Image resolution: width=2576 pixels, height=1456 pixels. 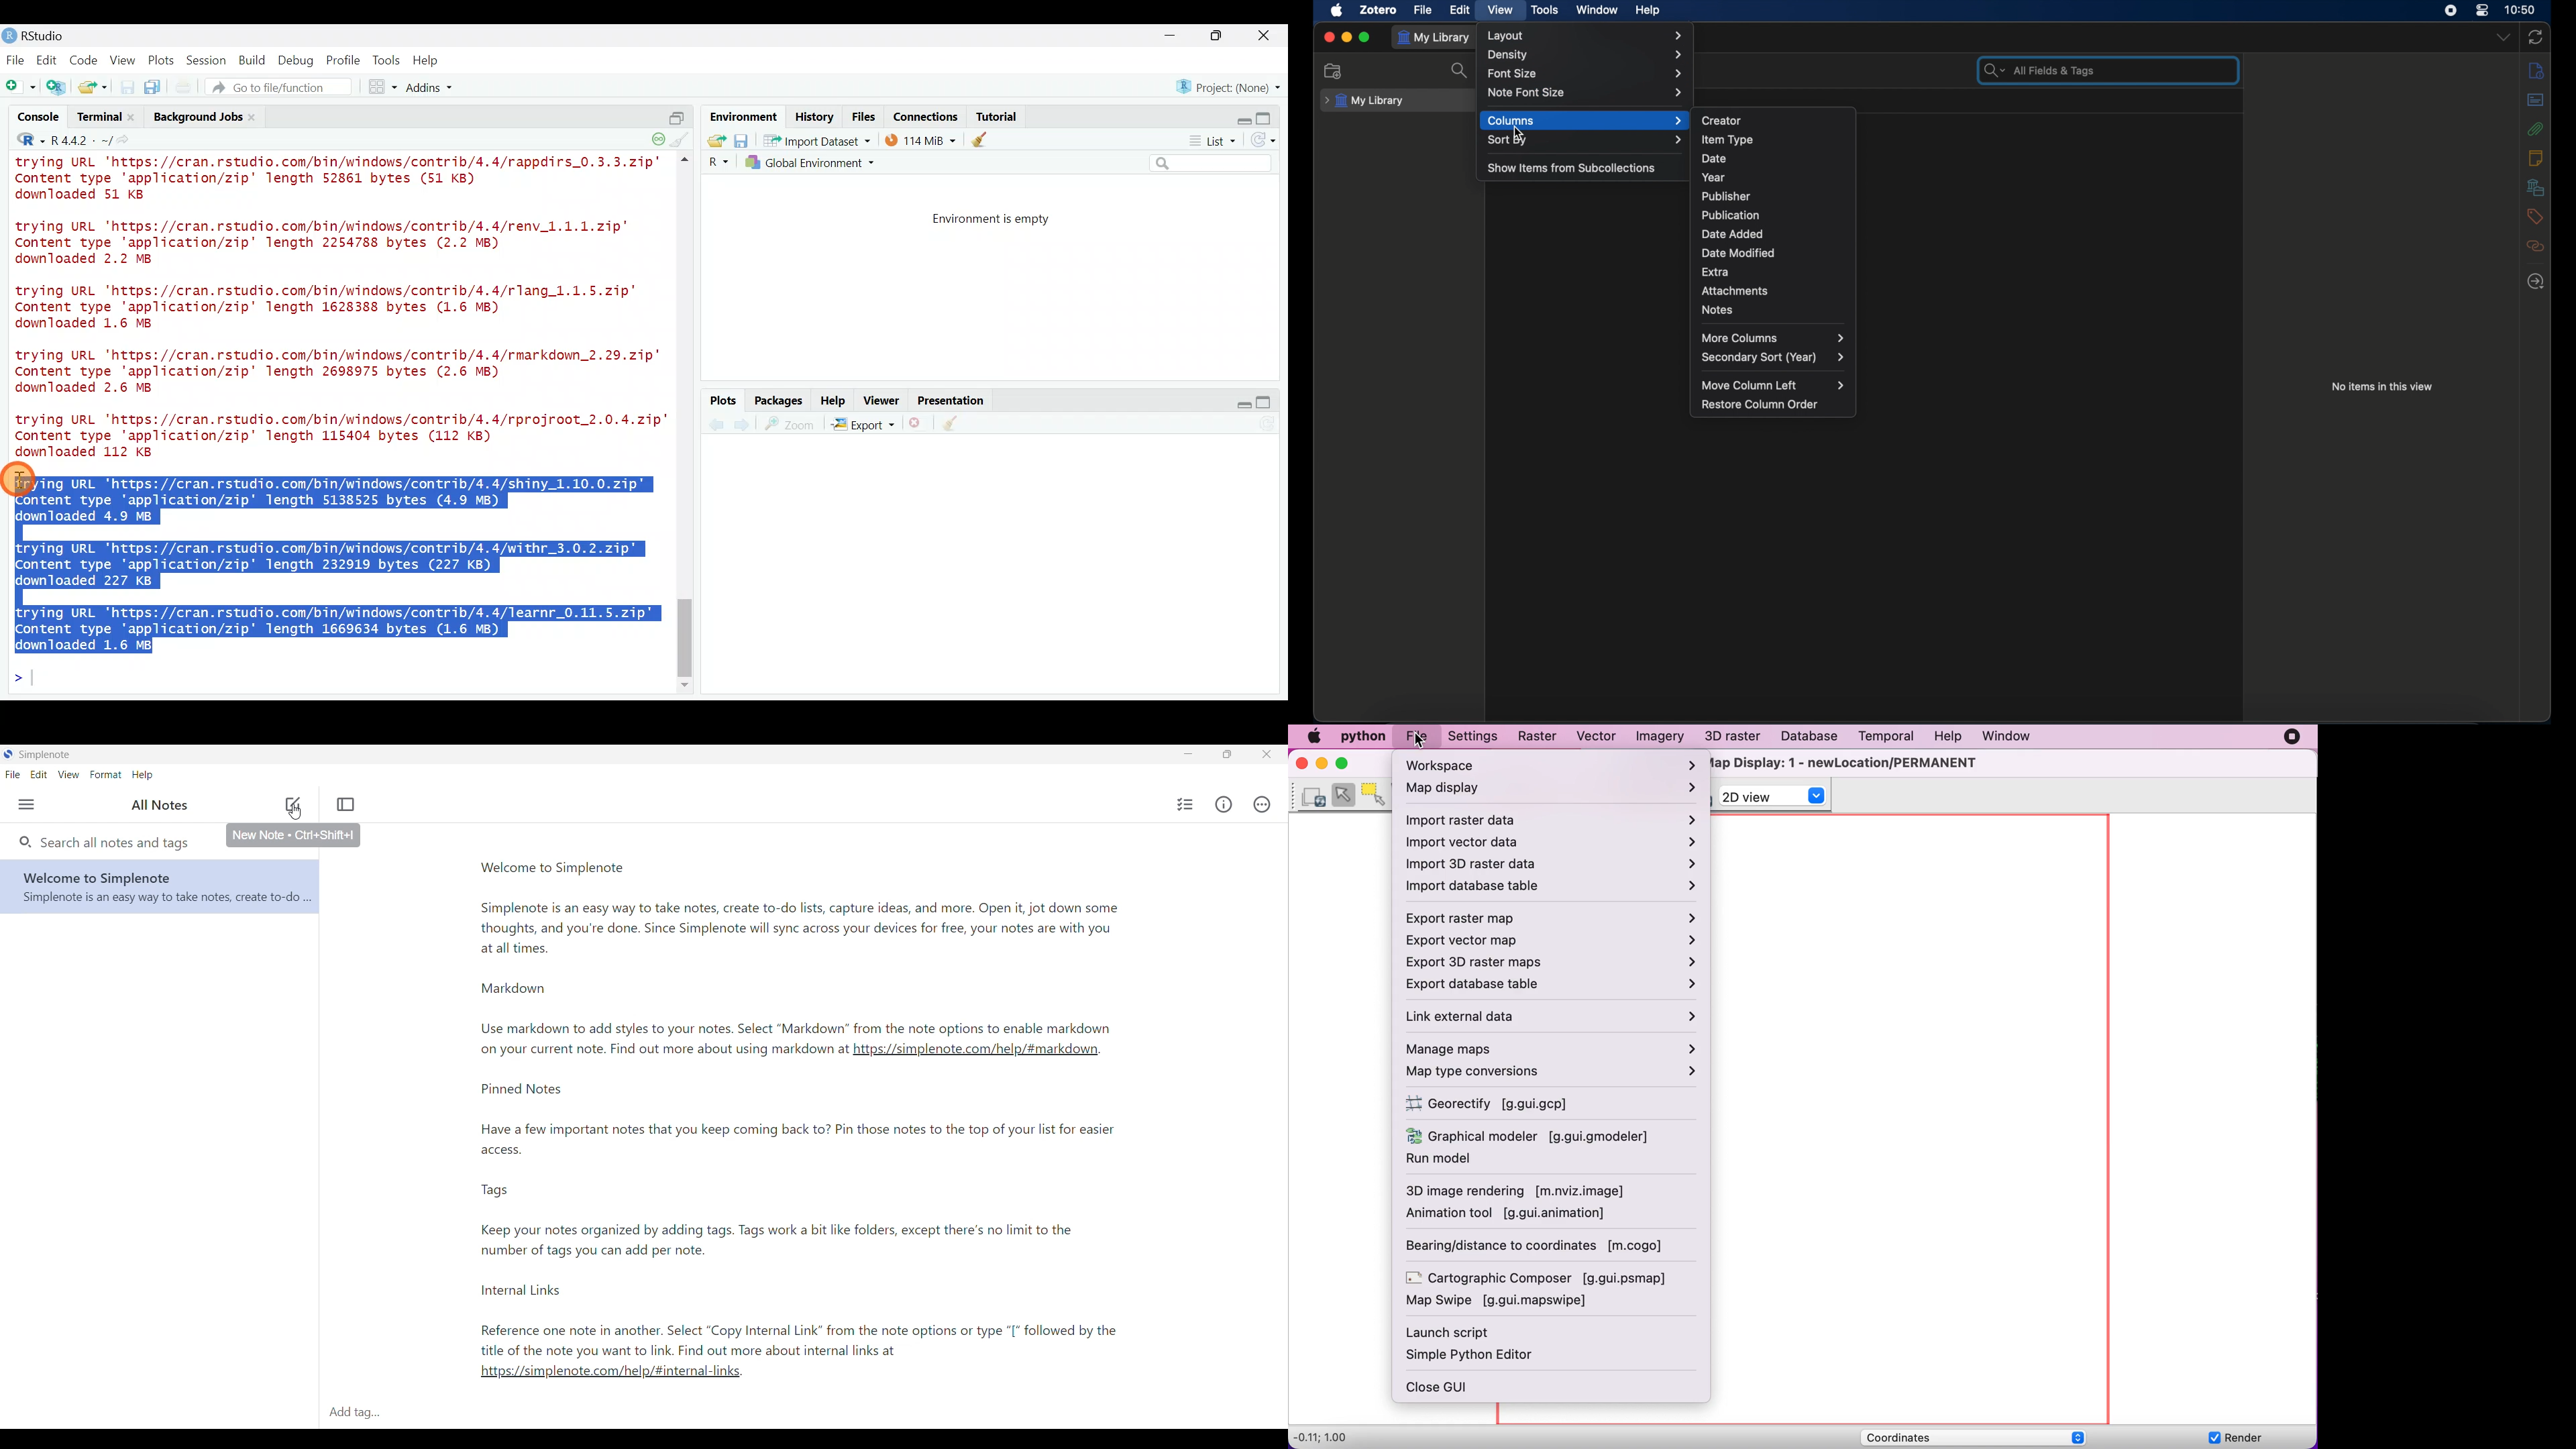 I want to click on scroll bar, so click(x=687, y=424).